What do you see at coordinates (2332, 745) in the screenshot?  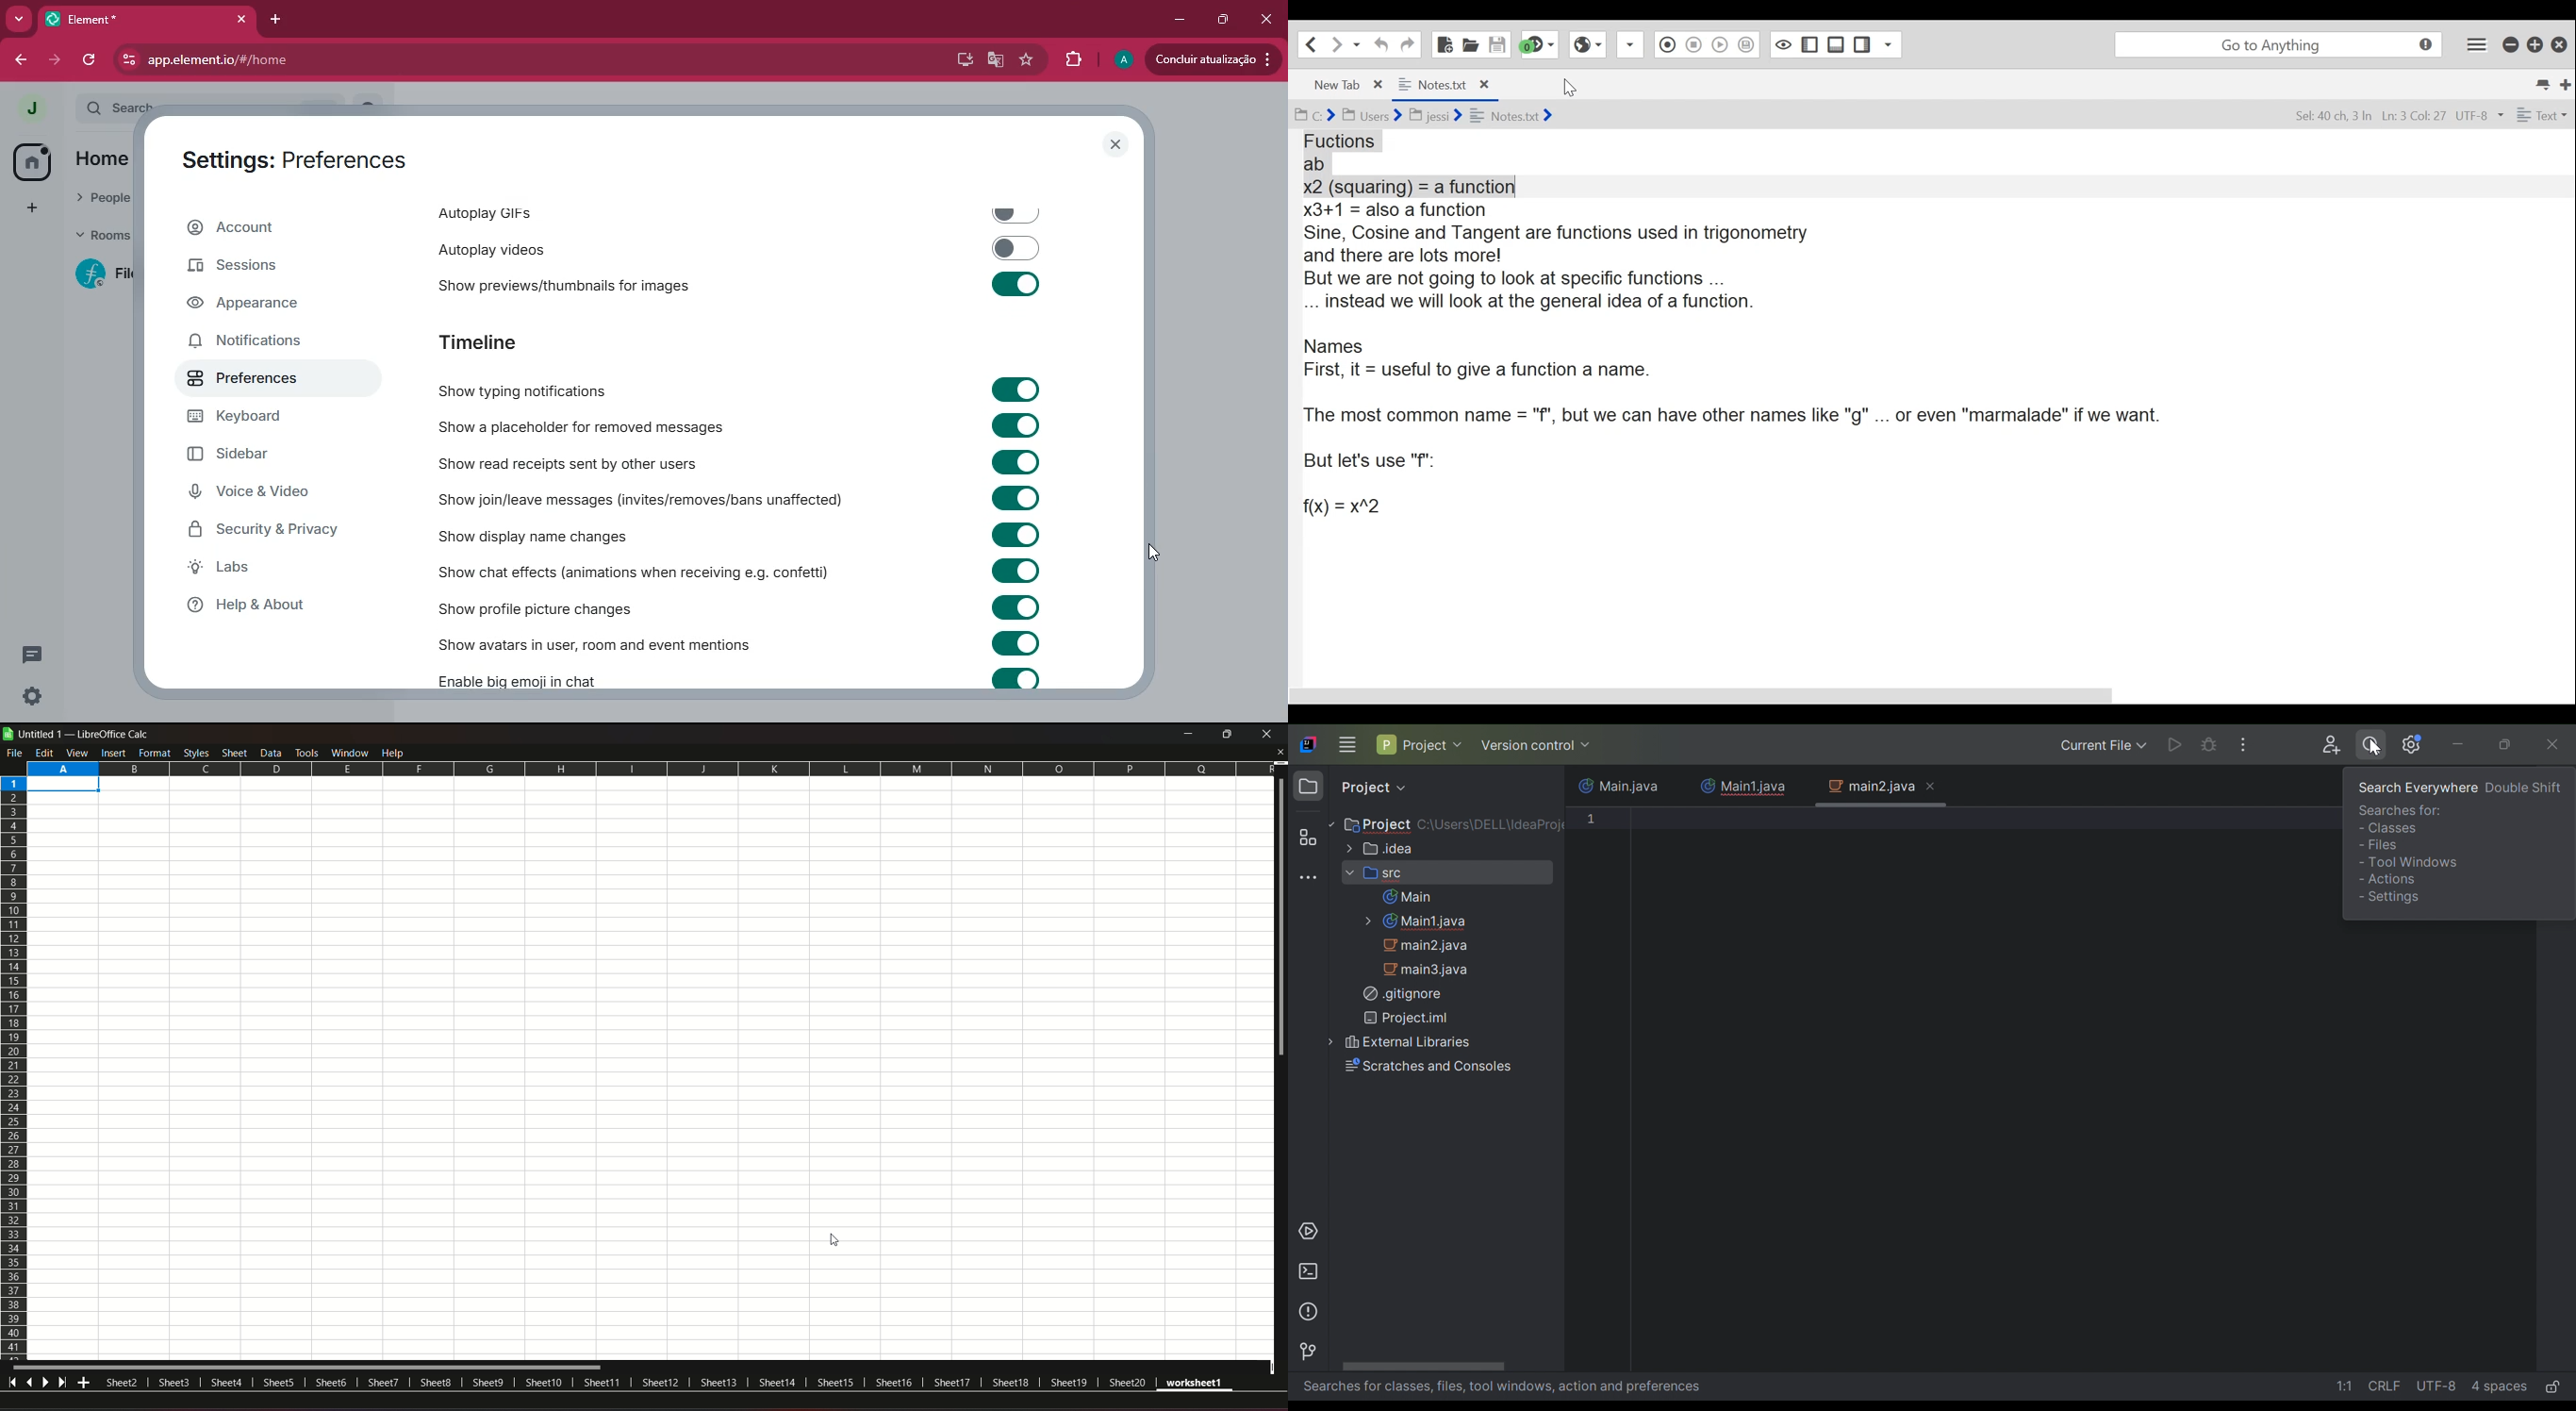 I see `Code with me` at bounding box center [2332, 745].